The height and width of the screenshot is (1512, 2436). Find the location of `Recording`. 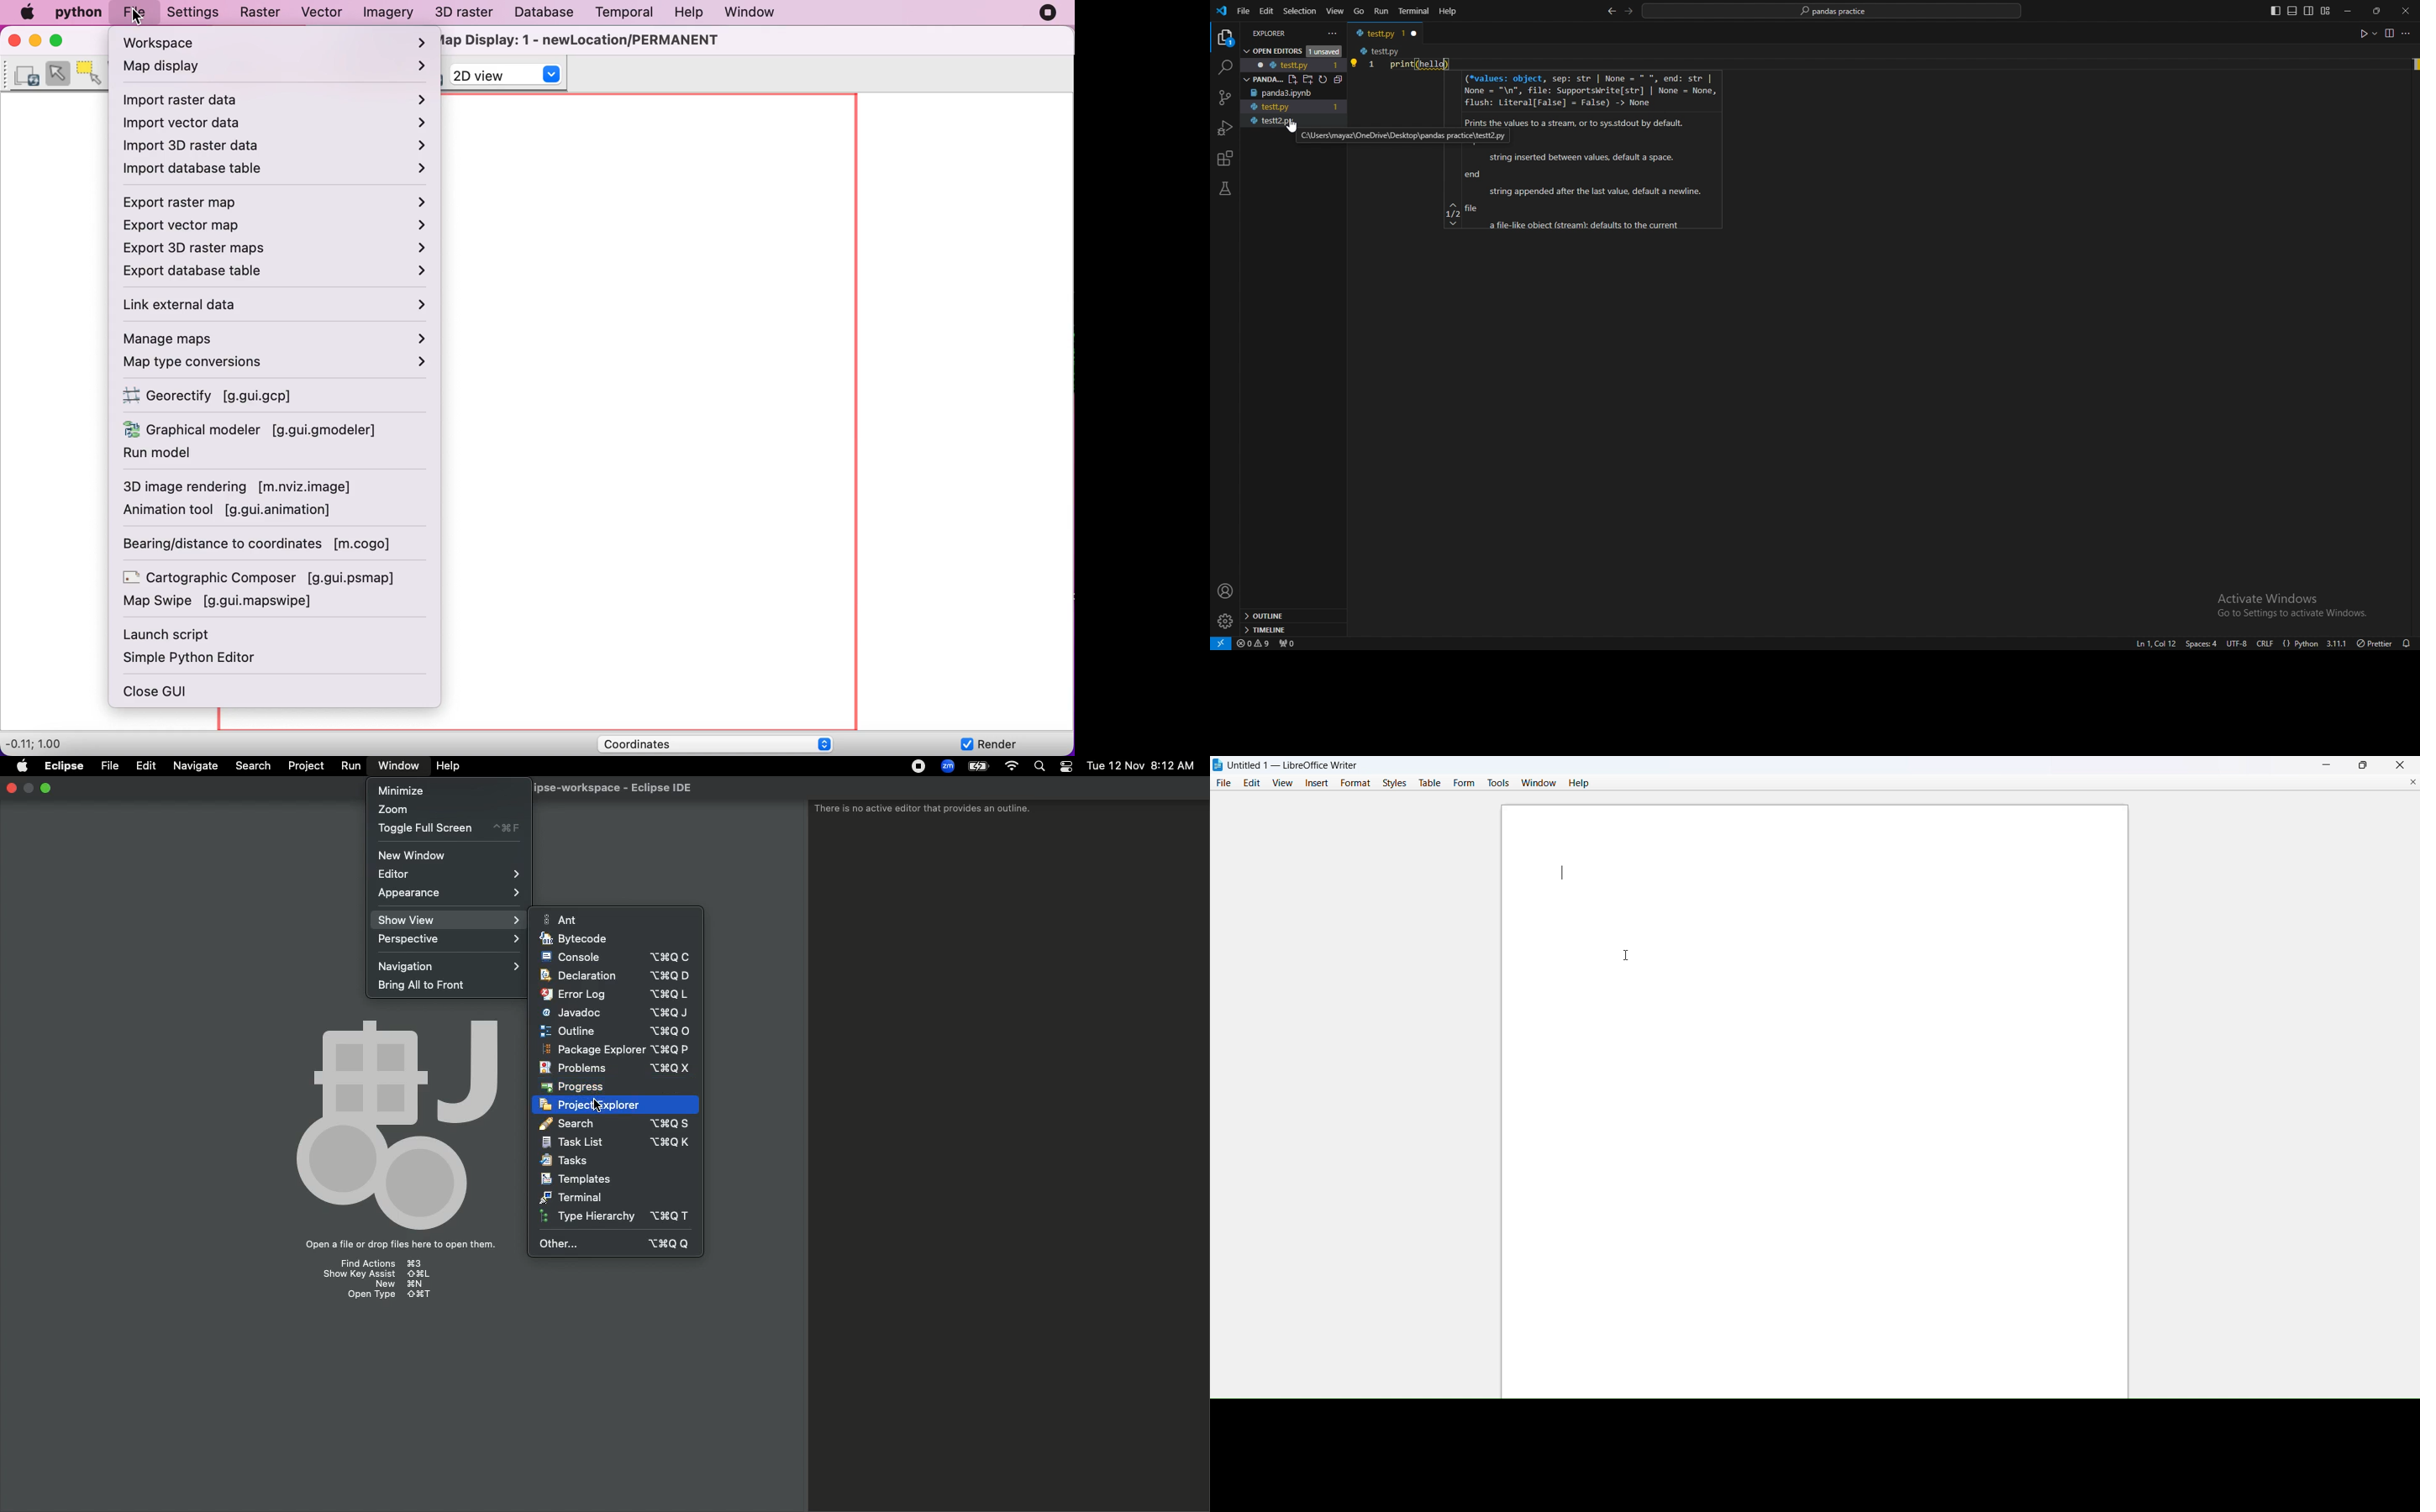

Recording is located at coordinates (914, 766).